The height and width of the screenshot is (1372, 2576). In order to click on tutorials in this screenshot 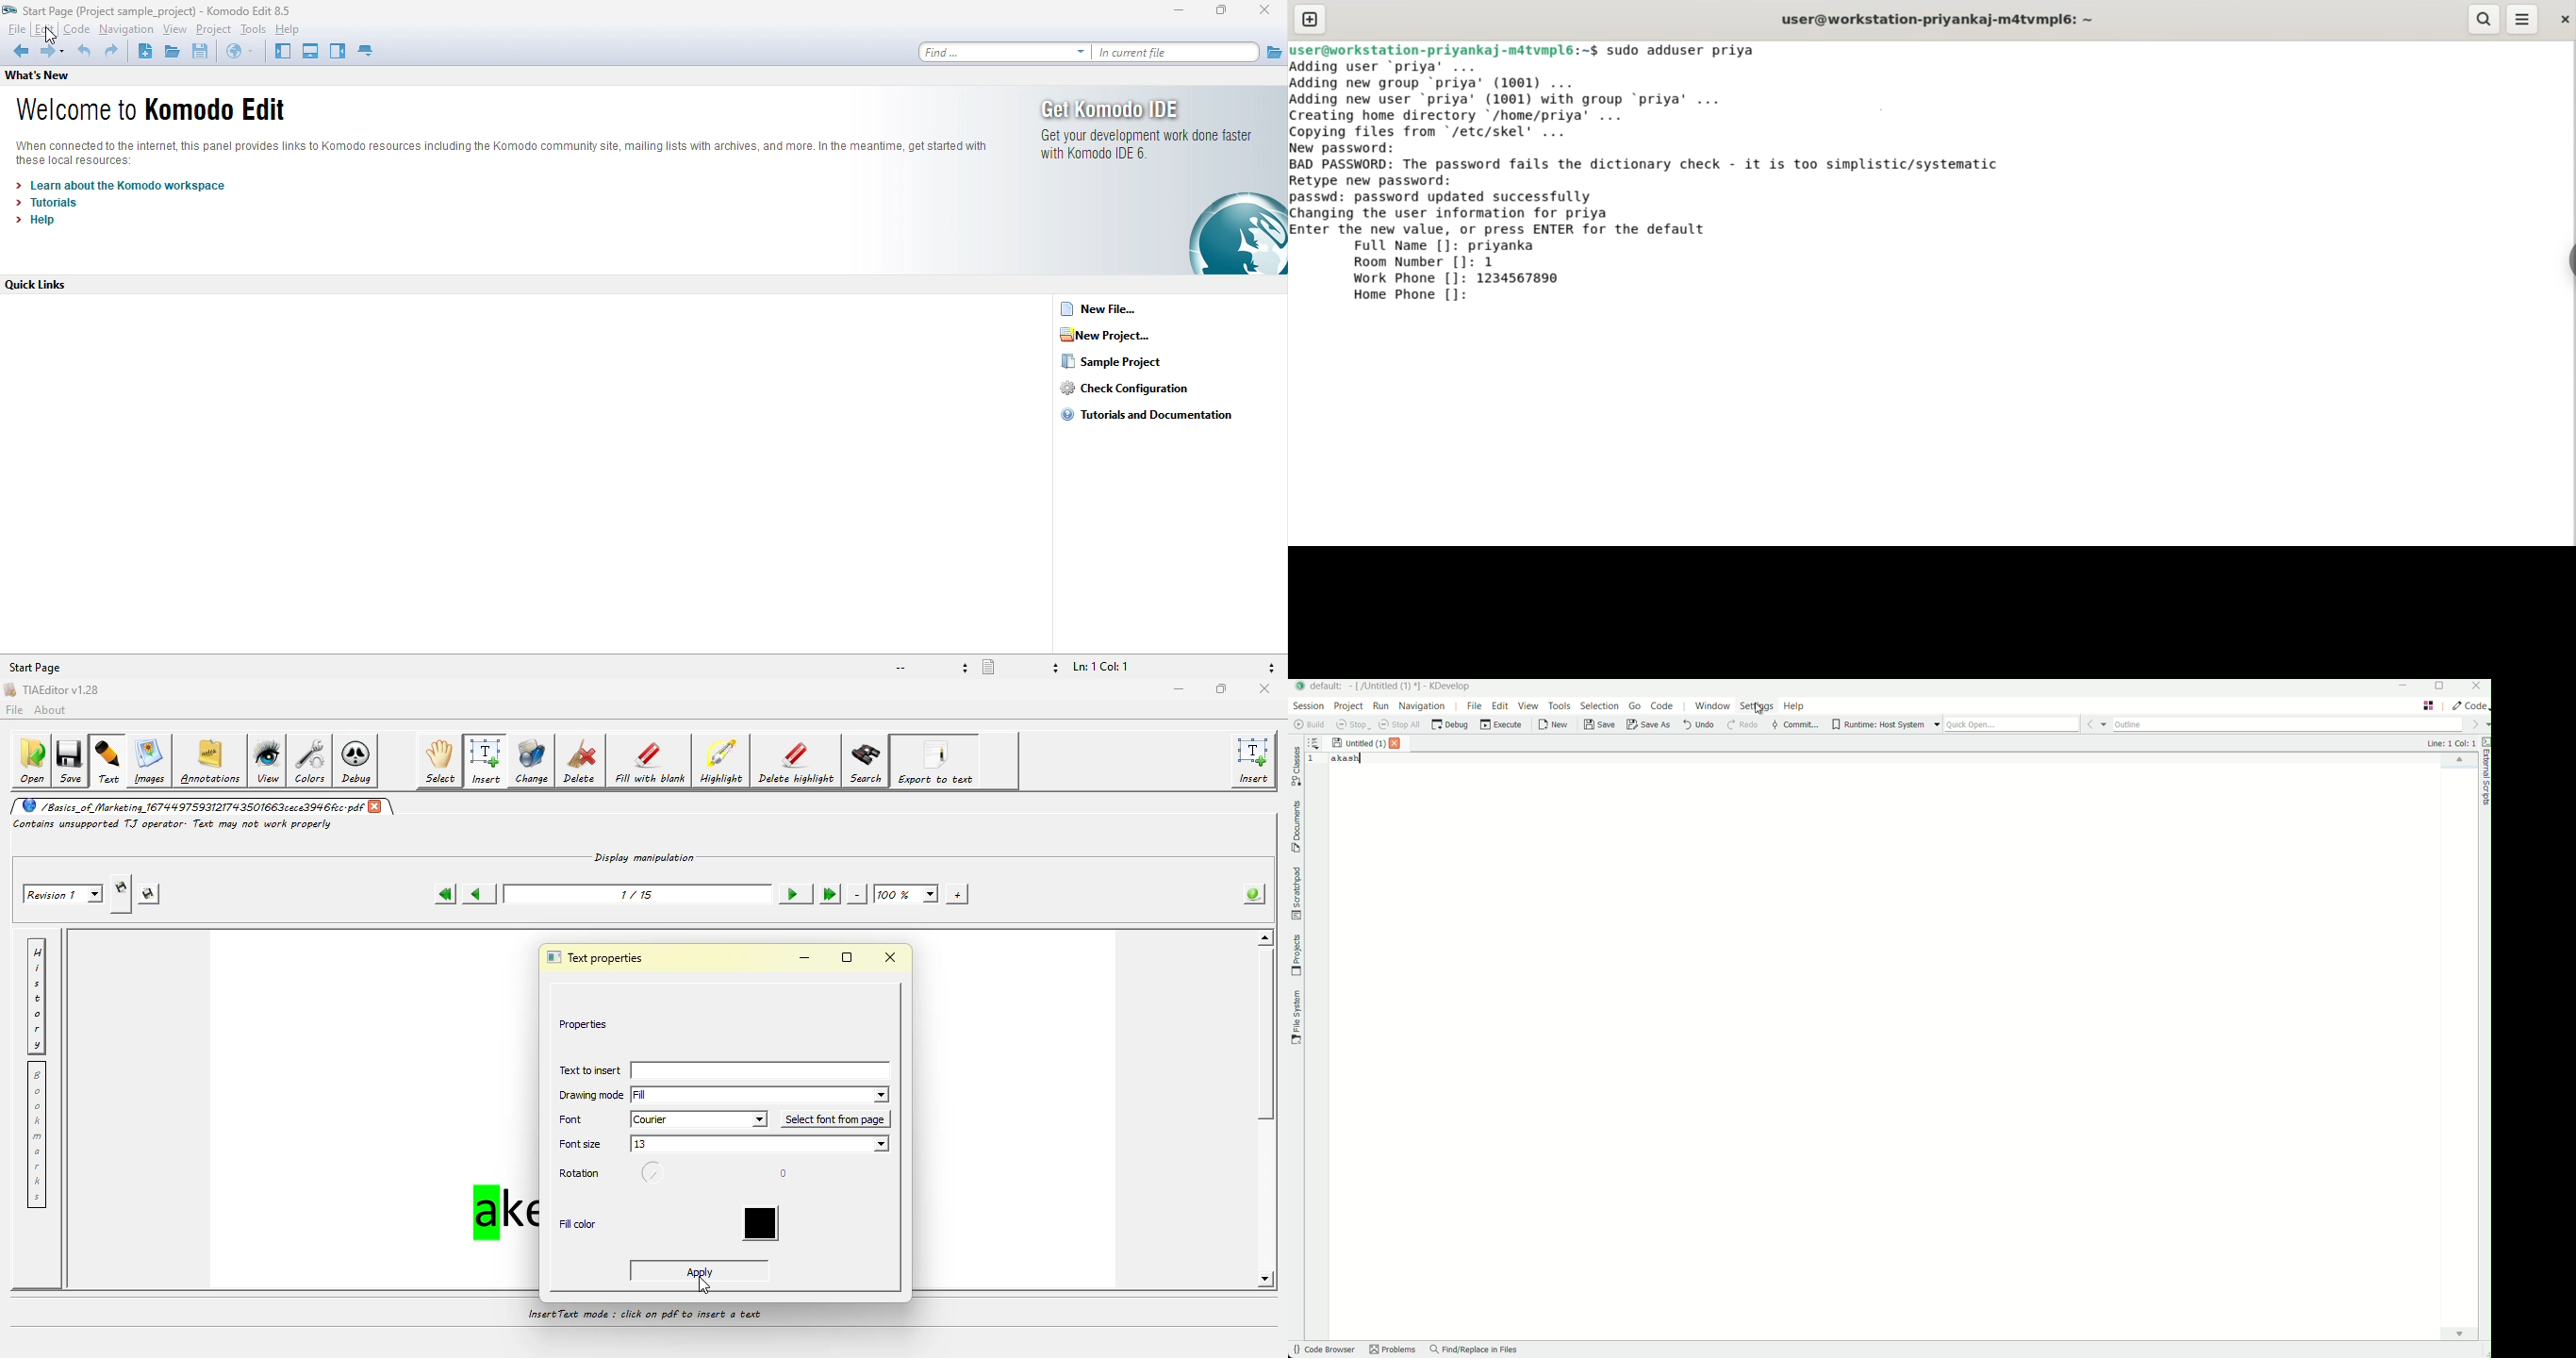, I will do `click(52, 204)`.